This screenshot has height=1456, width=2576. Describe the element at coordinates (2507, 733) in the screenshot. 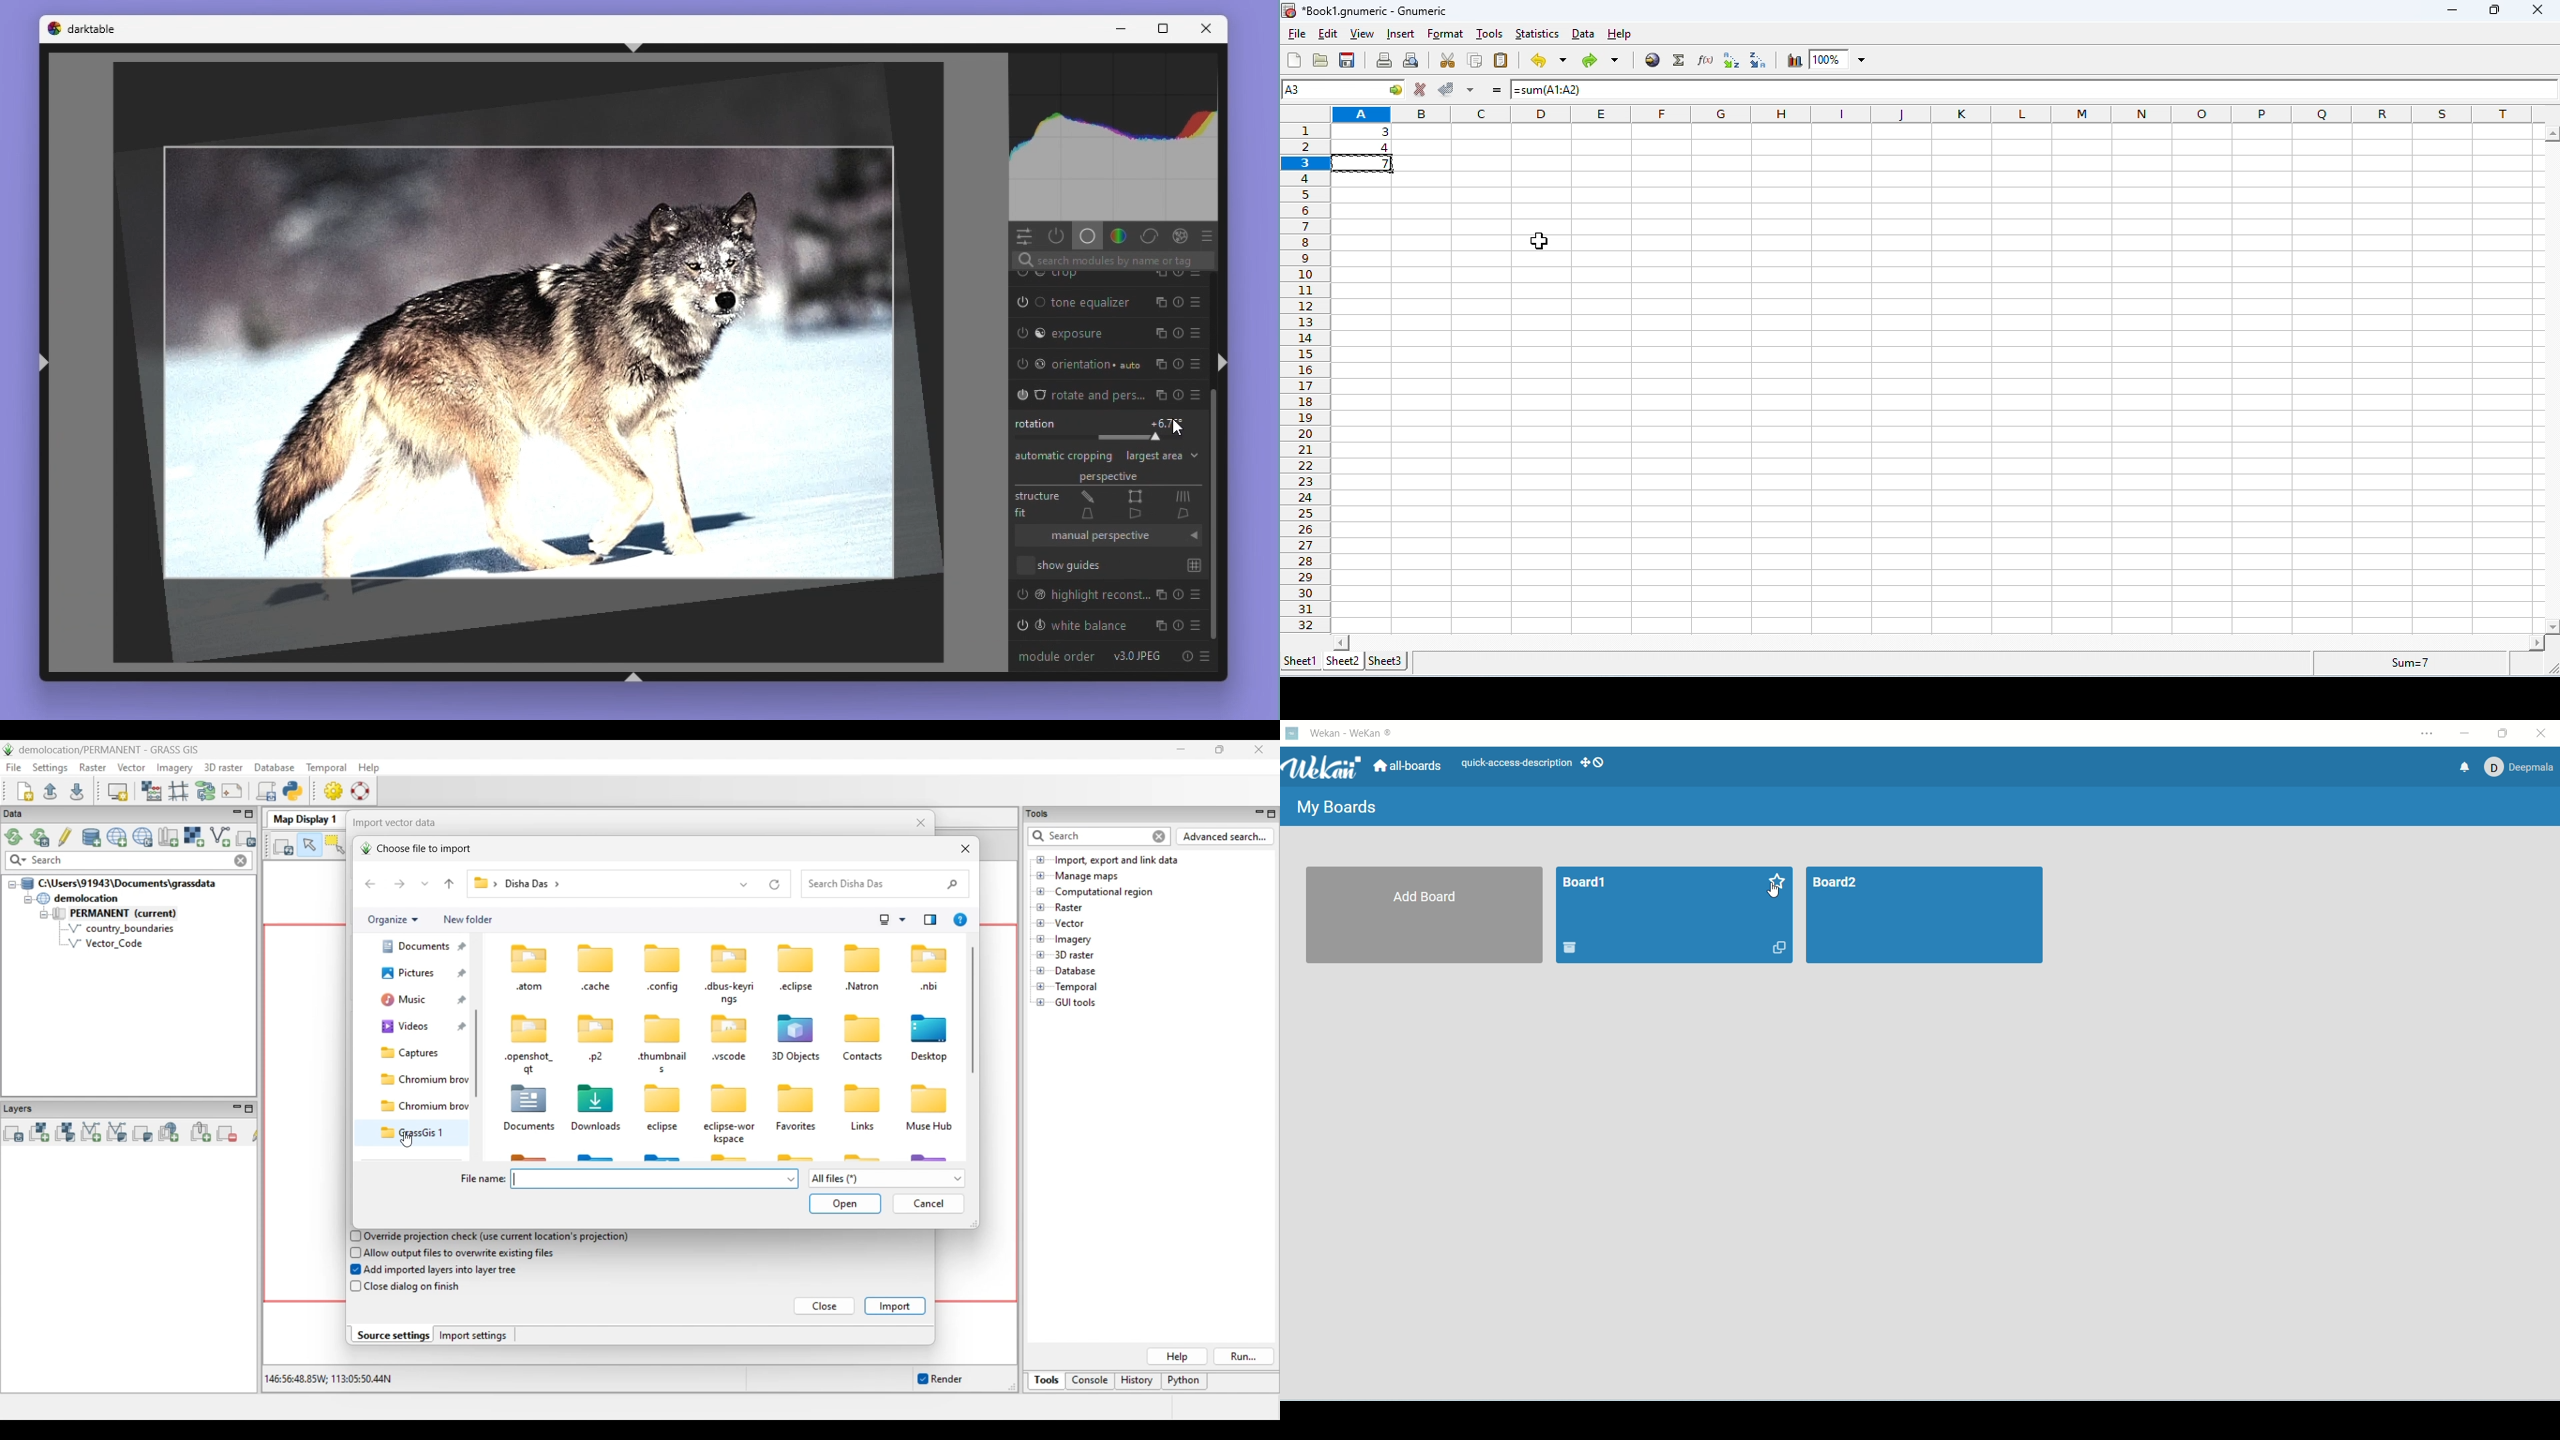

I see `maximize` at that location.